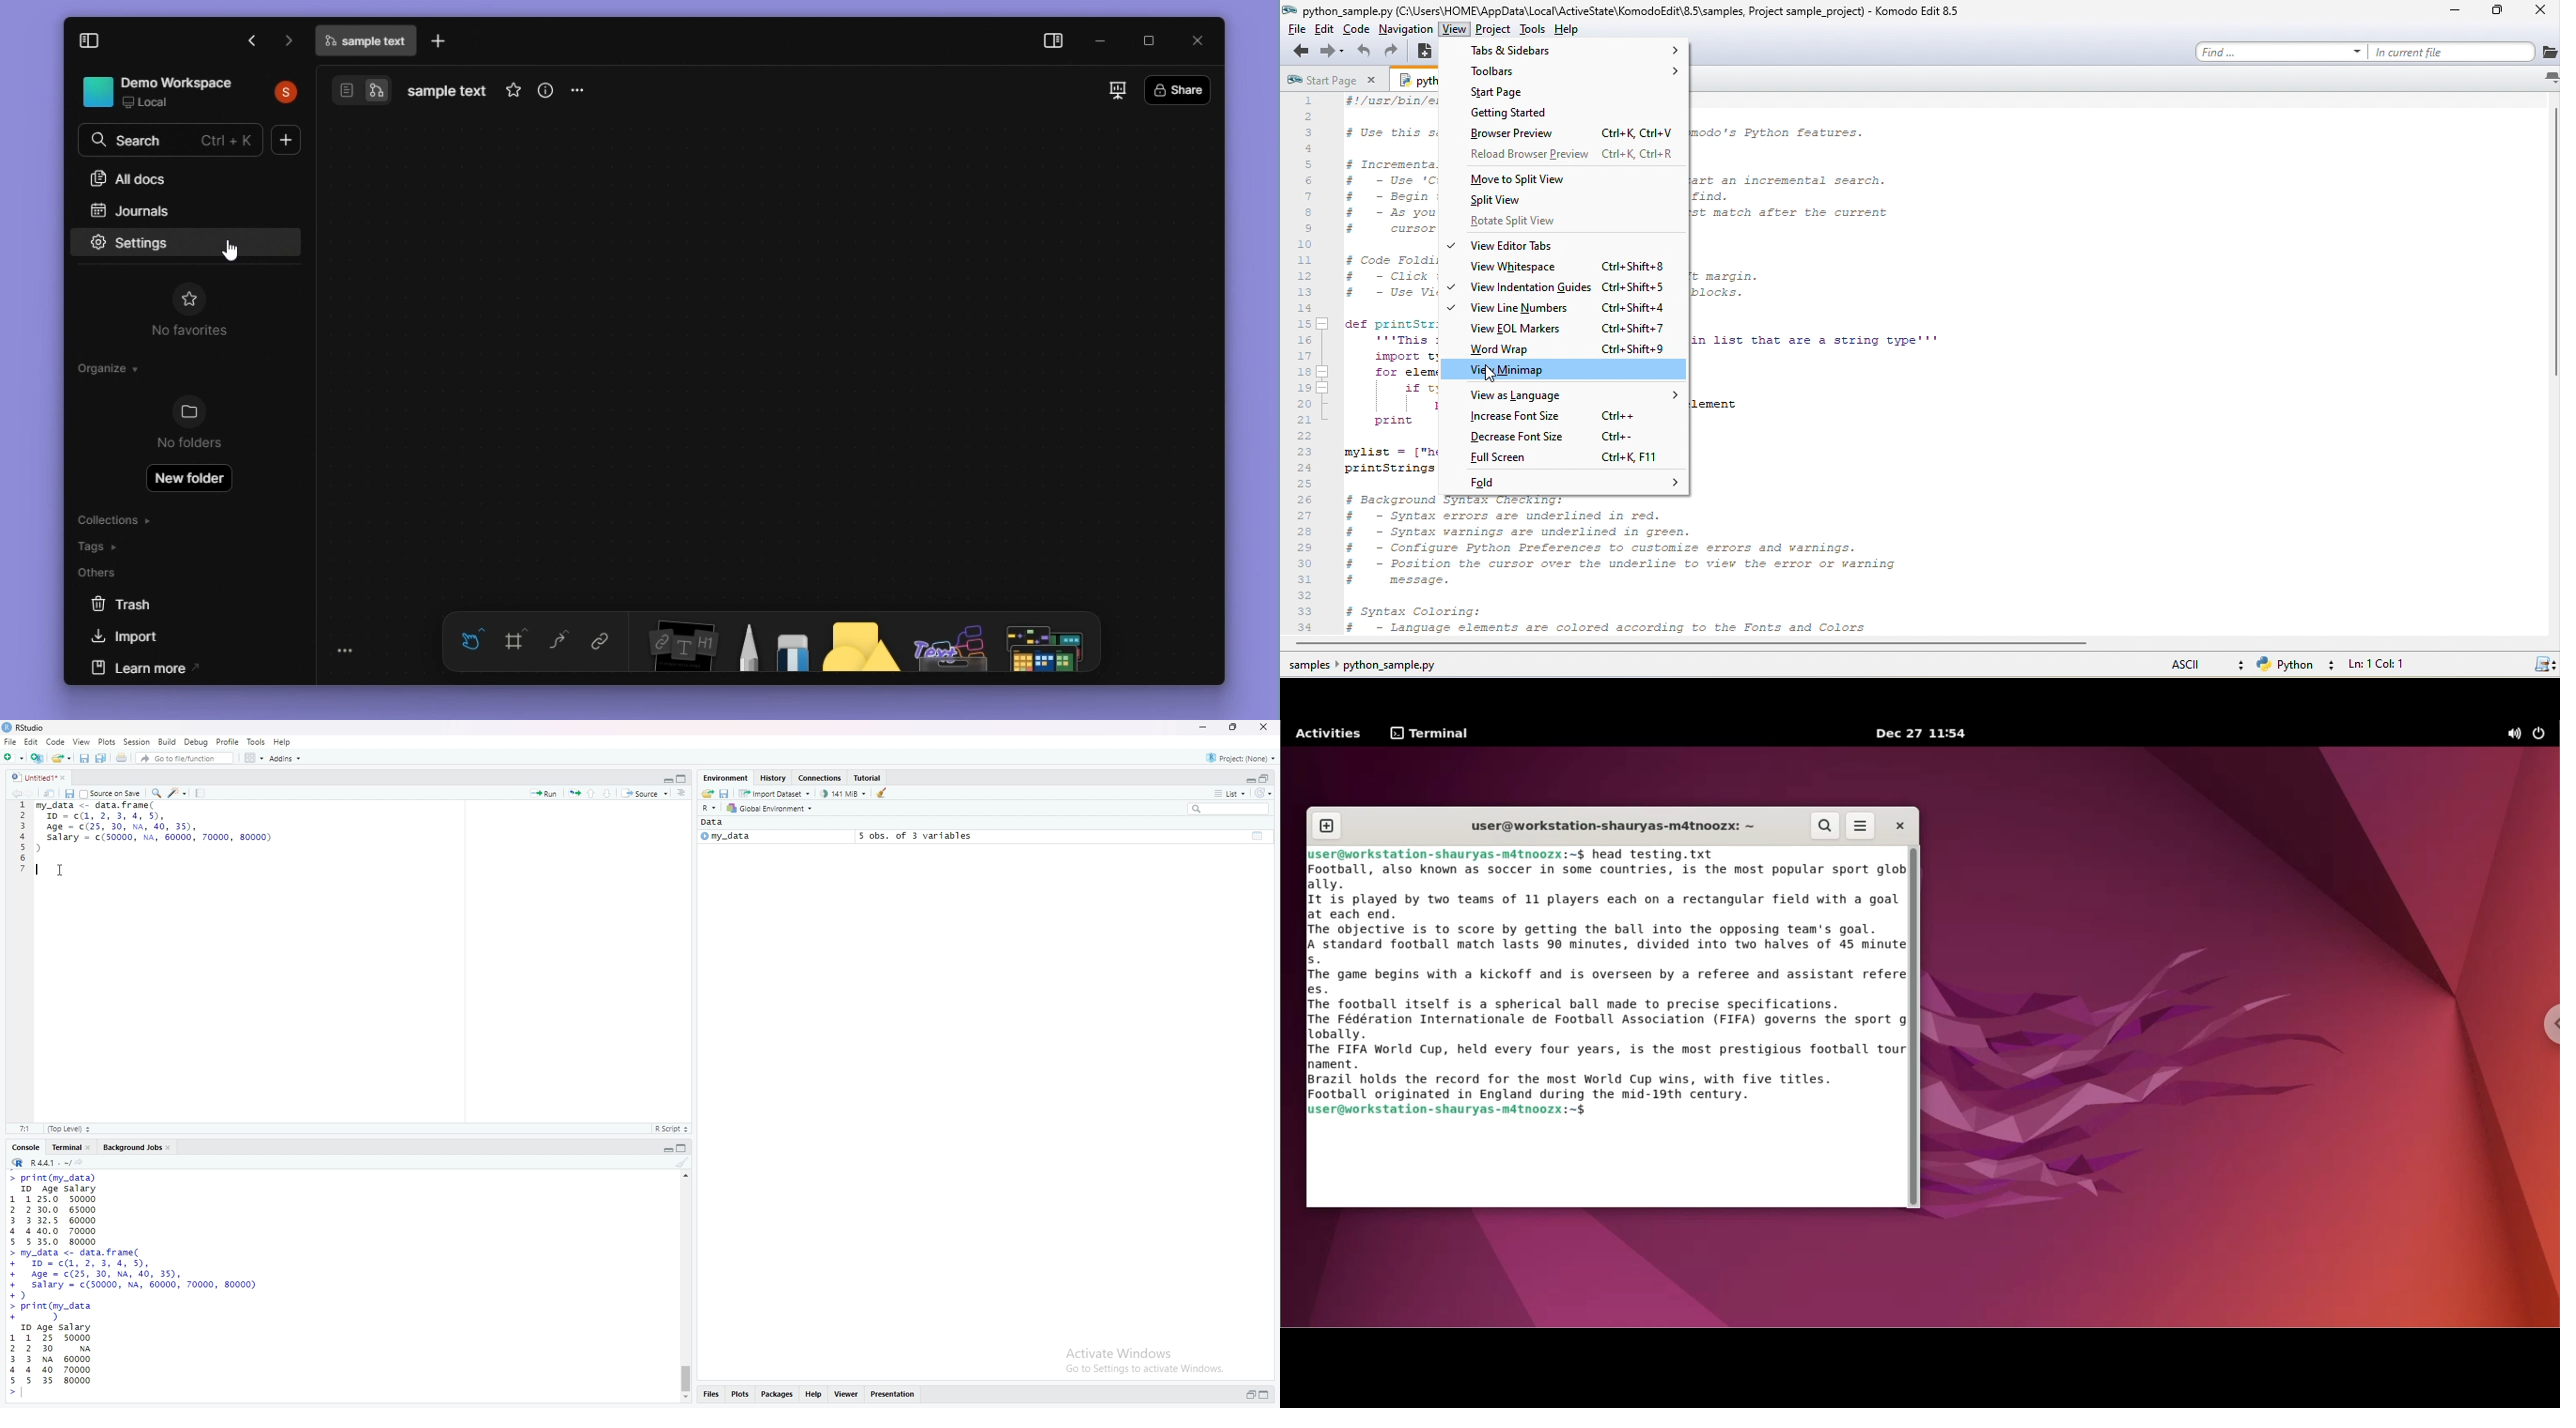 This screenshot has width=2576, height=1428. I want to click on collapse, so click(1266, 779).